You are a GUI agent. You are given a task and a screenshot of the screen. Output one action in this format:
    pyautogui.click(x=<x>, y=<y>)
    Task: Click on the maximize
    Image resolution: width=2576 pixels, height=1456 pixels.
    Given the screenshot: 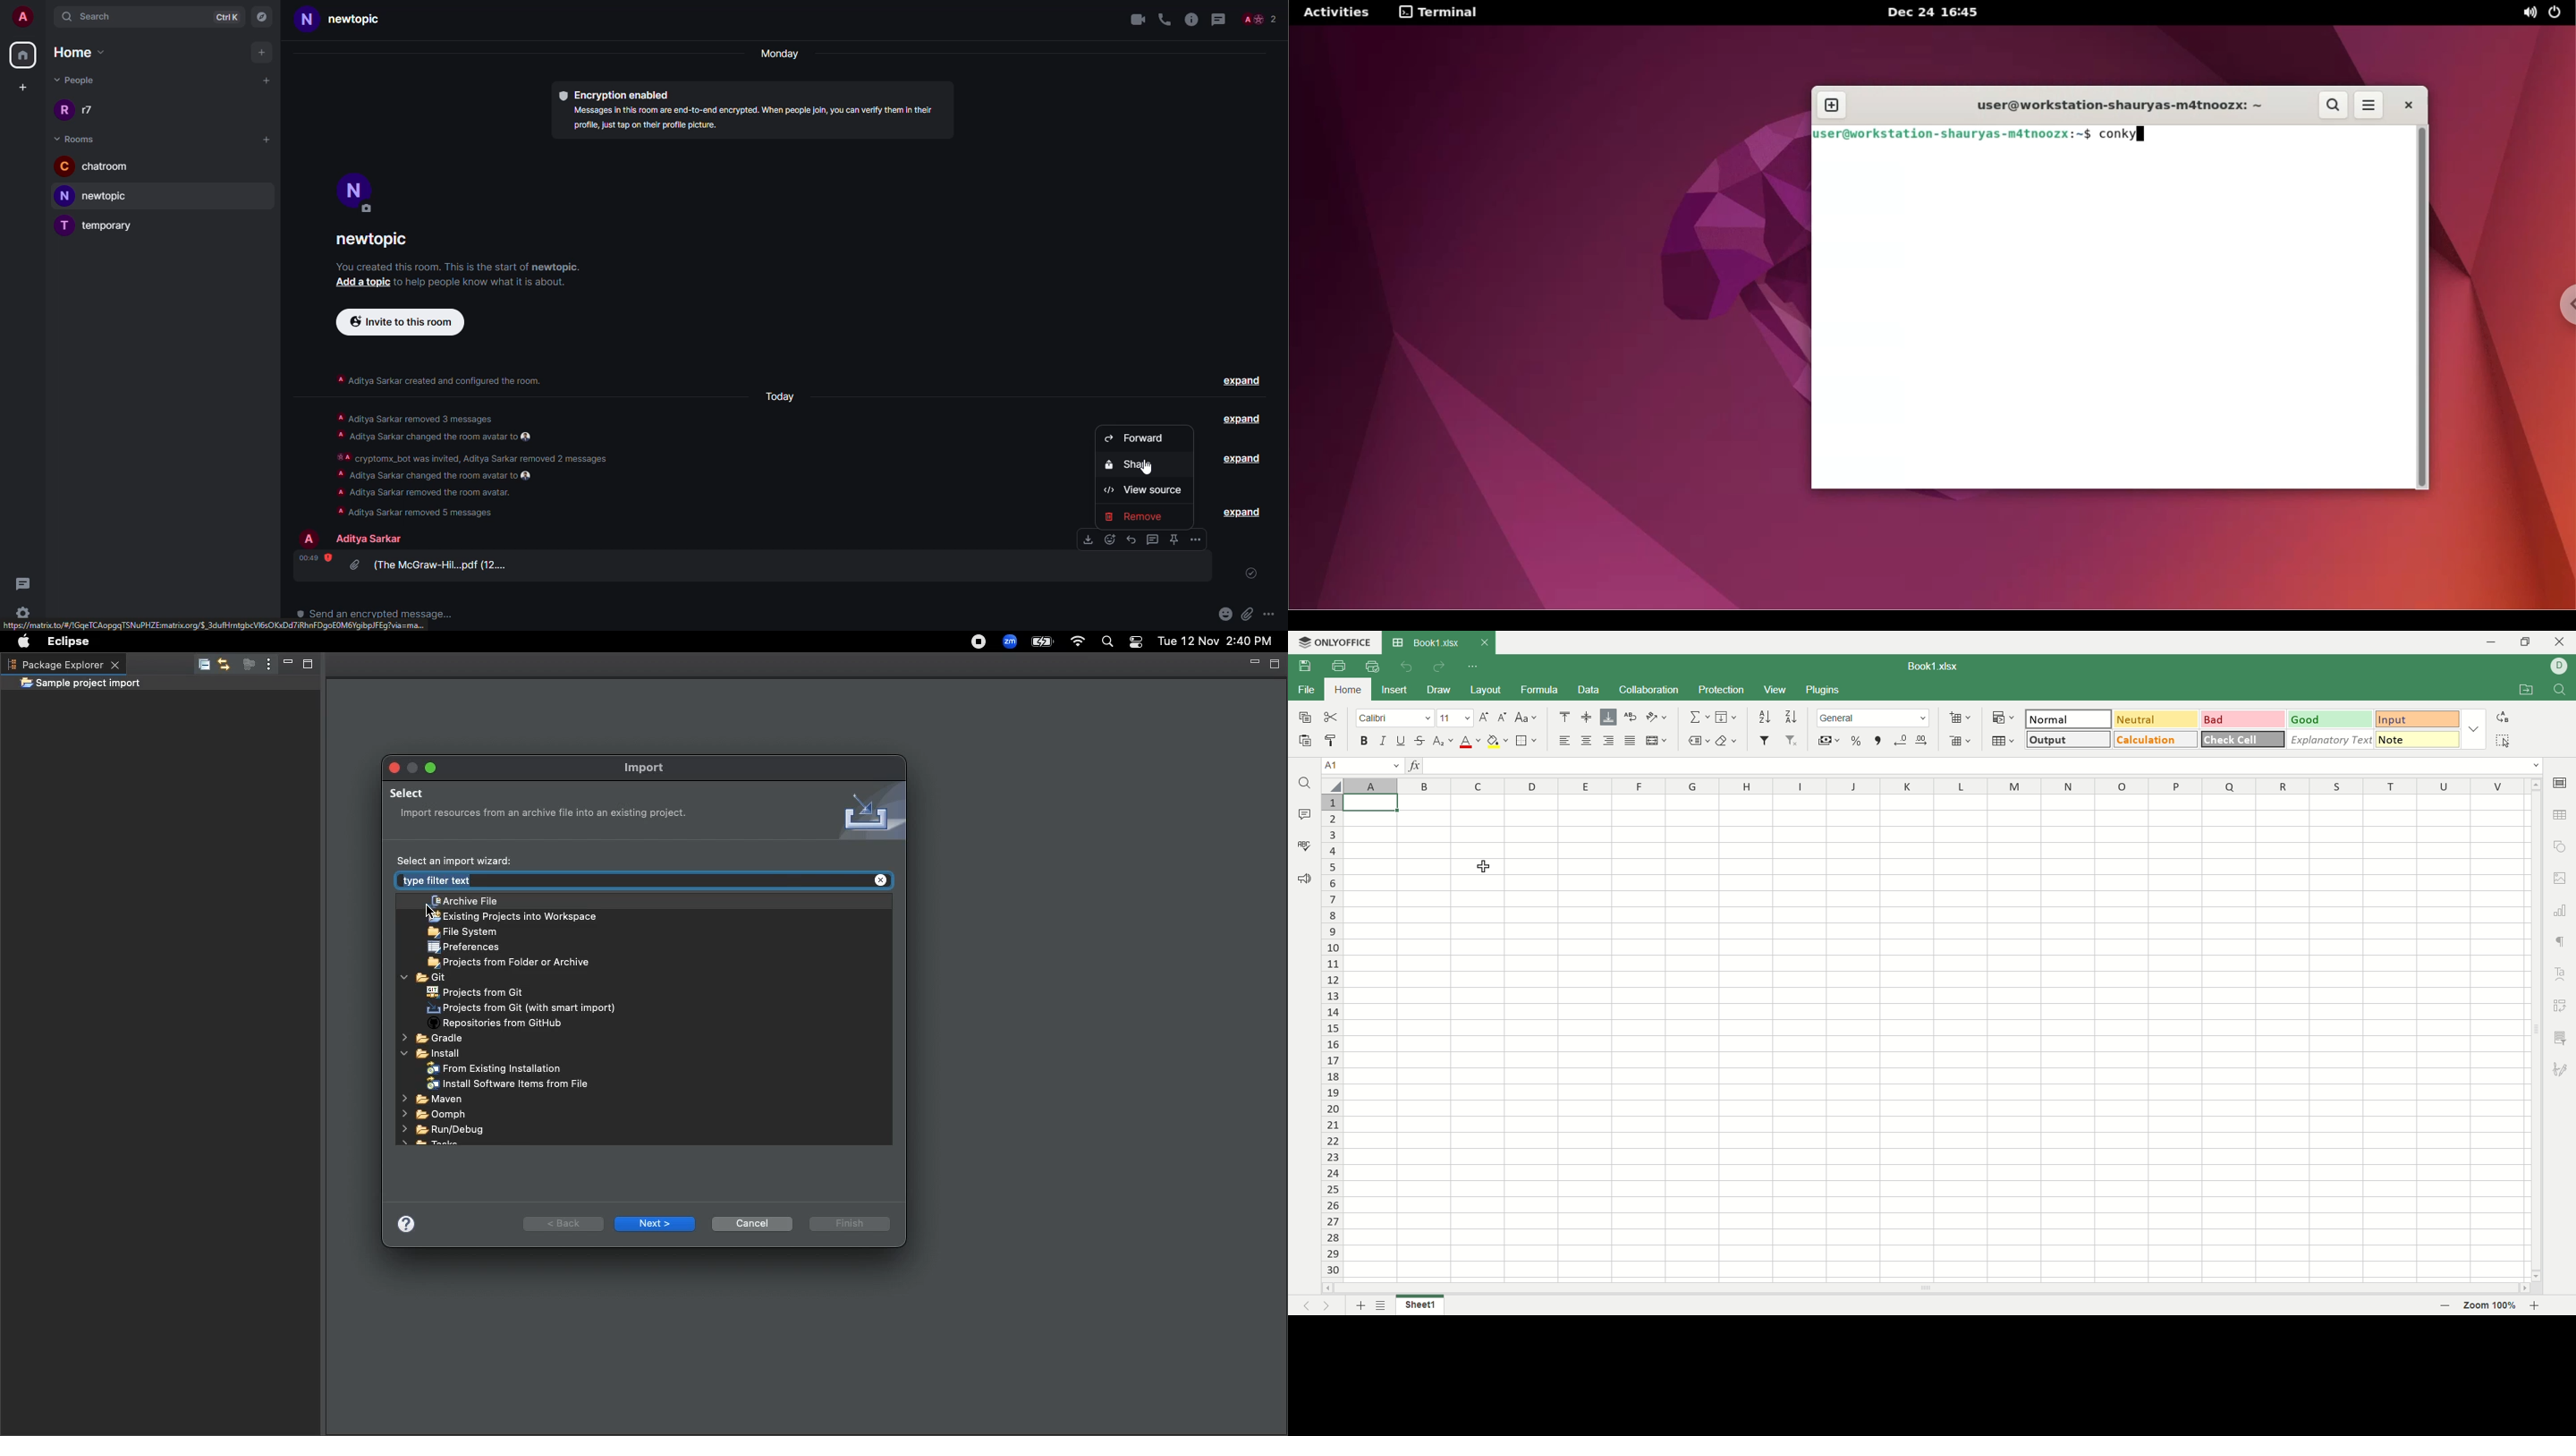 What is the action you would take?
    pyautogui.click(x=2527, y=642)
    